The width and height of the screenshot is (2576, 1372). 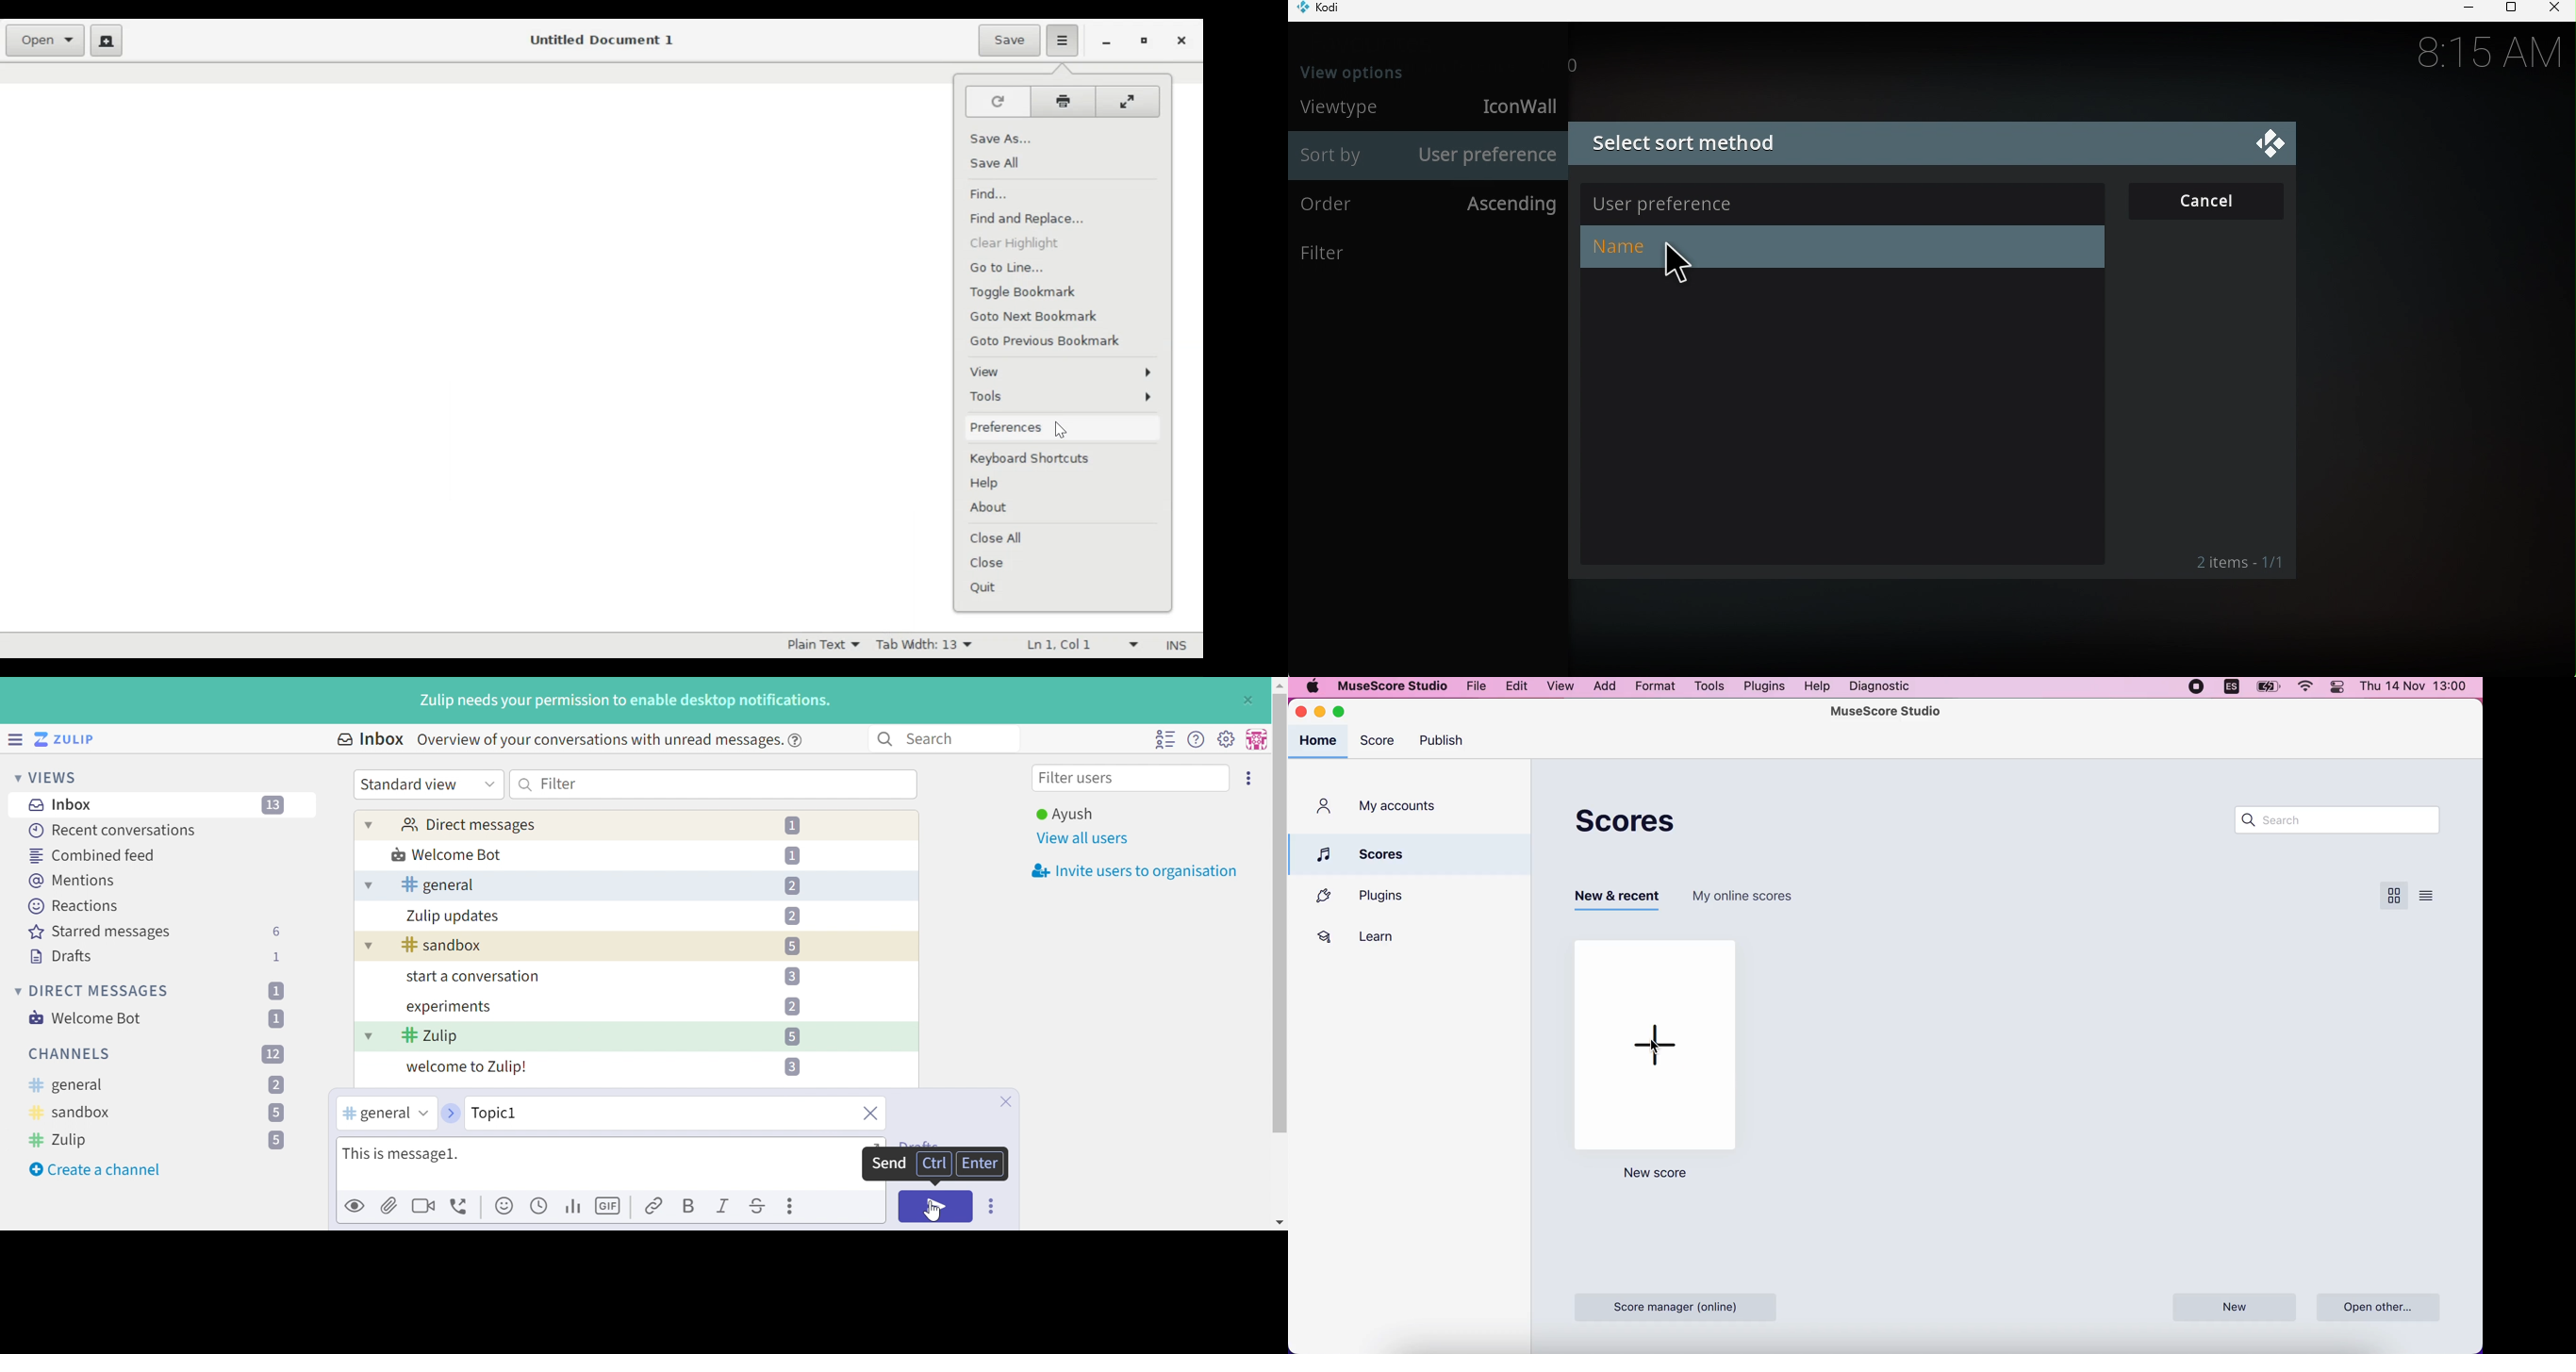 I want to click on 12, so click(x=273, y=1053).